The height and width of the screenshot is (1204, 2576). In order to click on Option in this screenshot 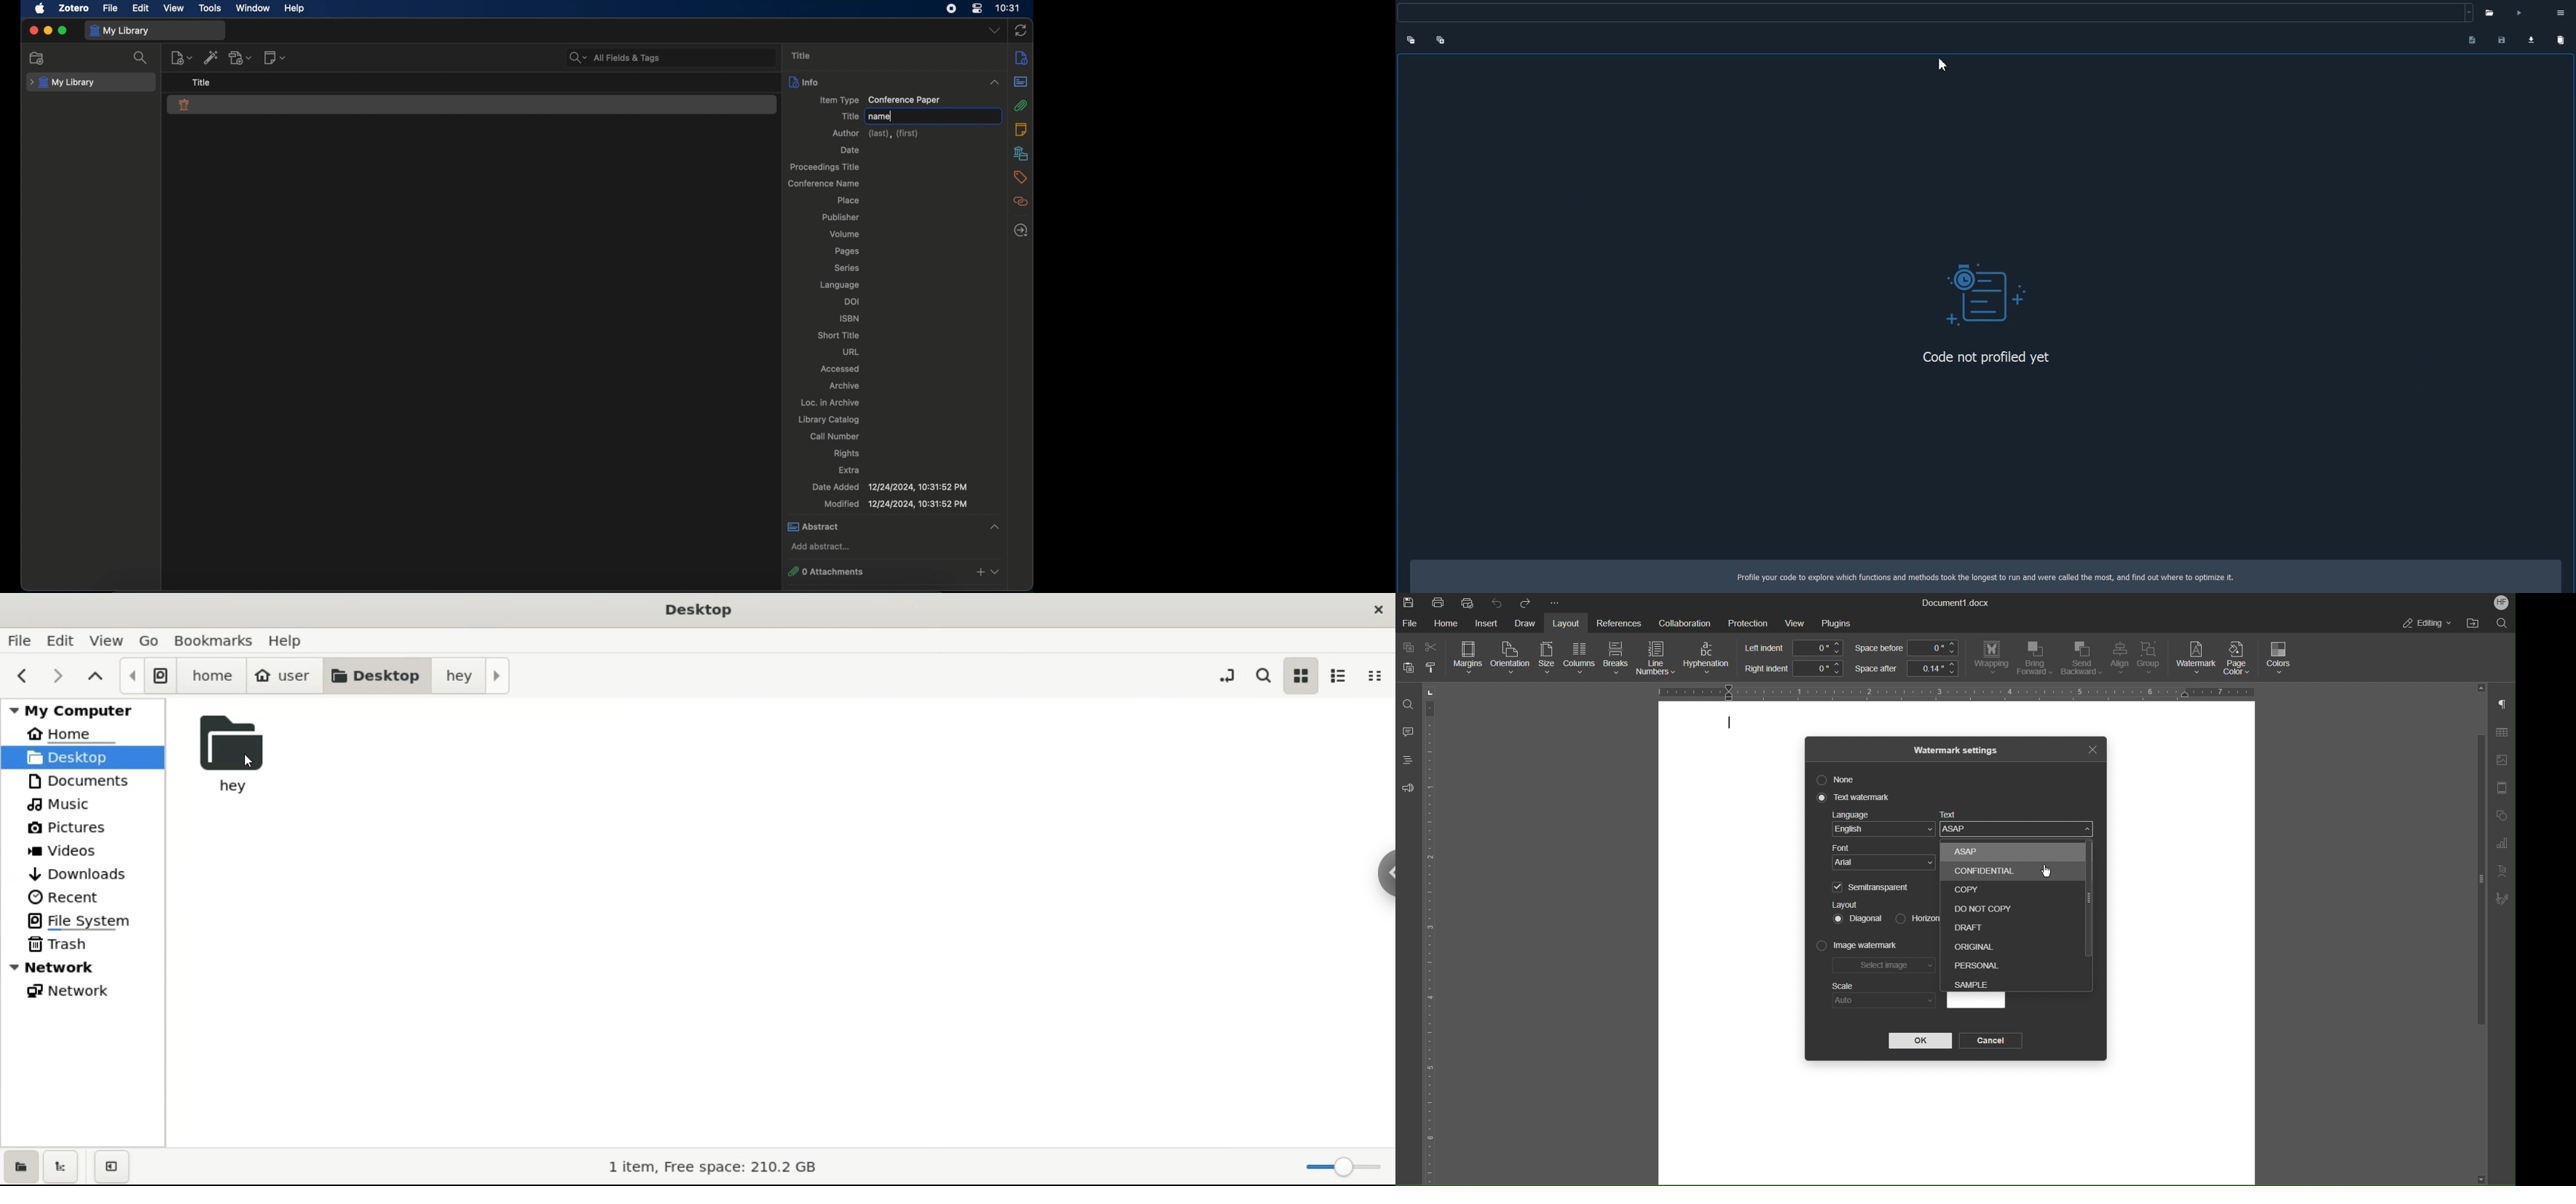, I will do `click(2553, 11)`.